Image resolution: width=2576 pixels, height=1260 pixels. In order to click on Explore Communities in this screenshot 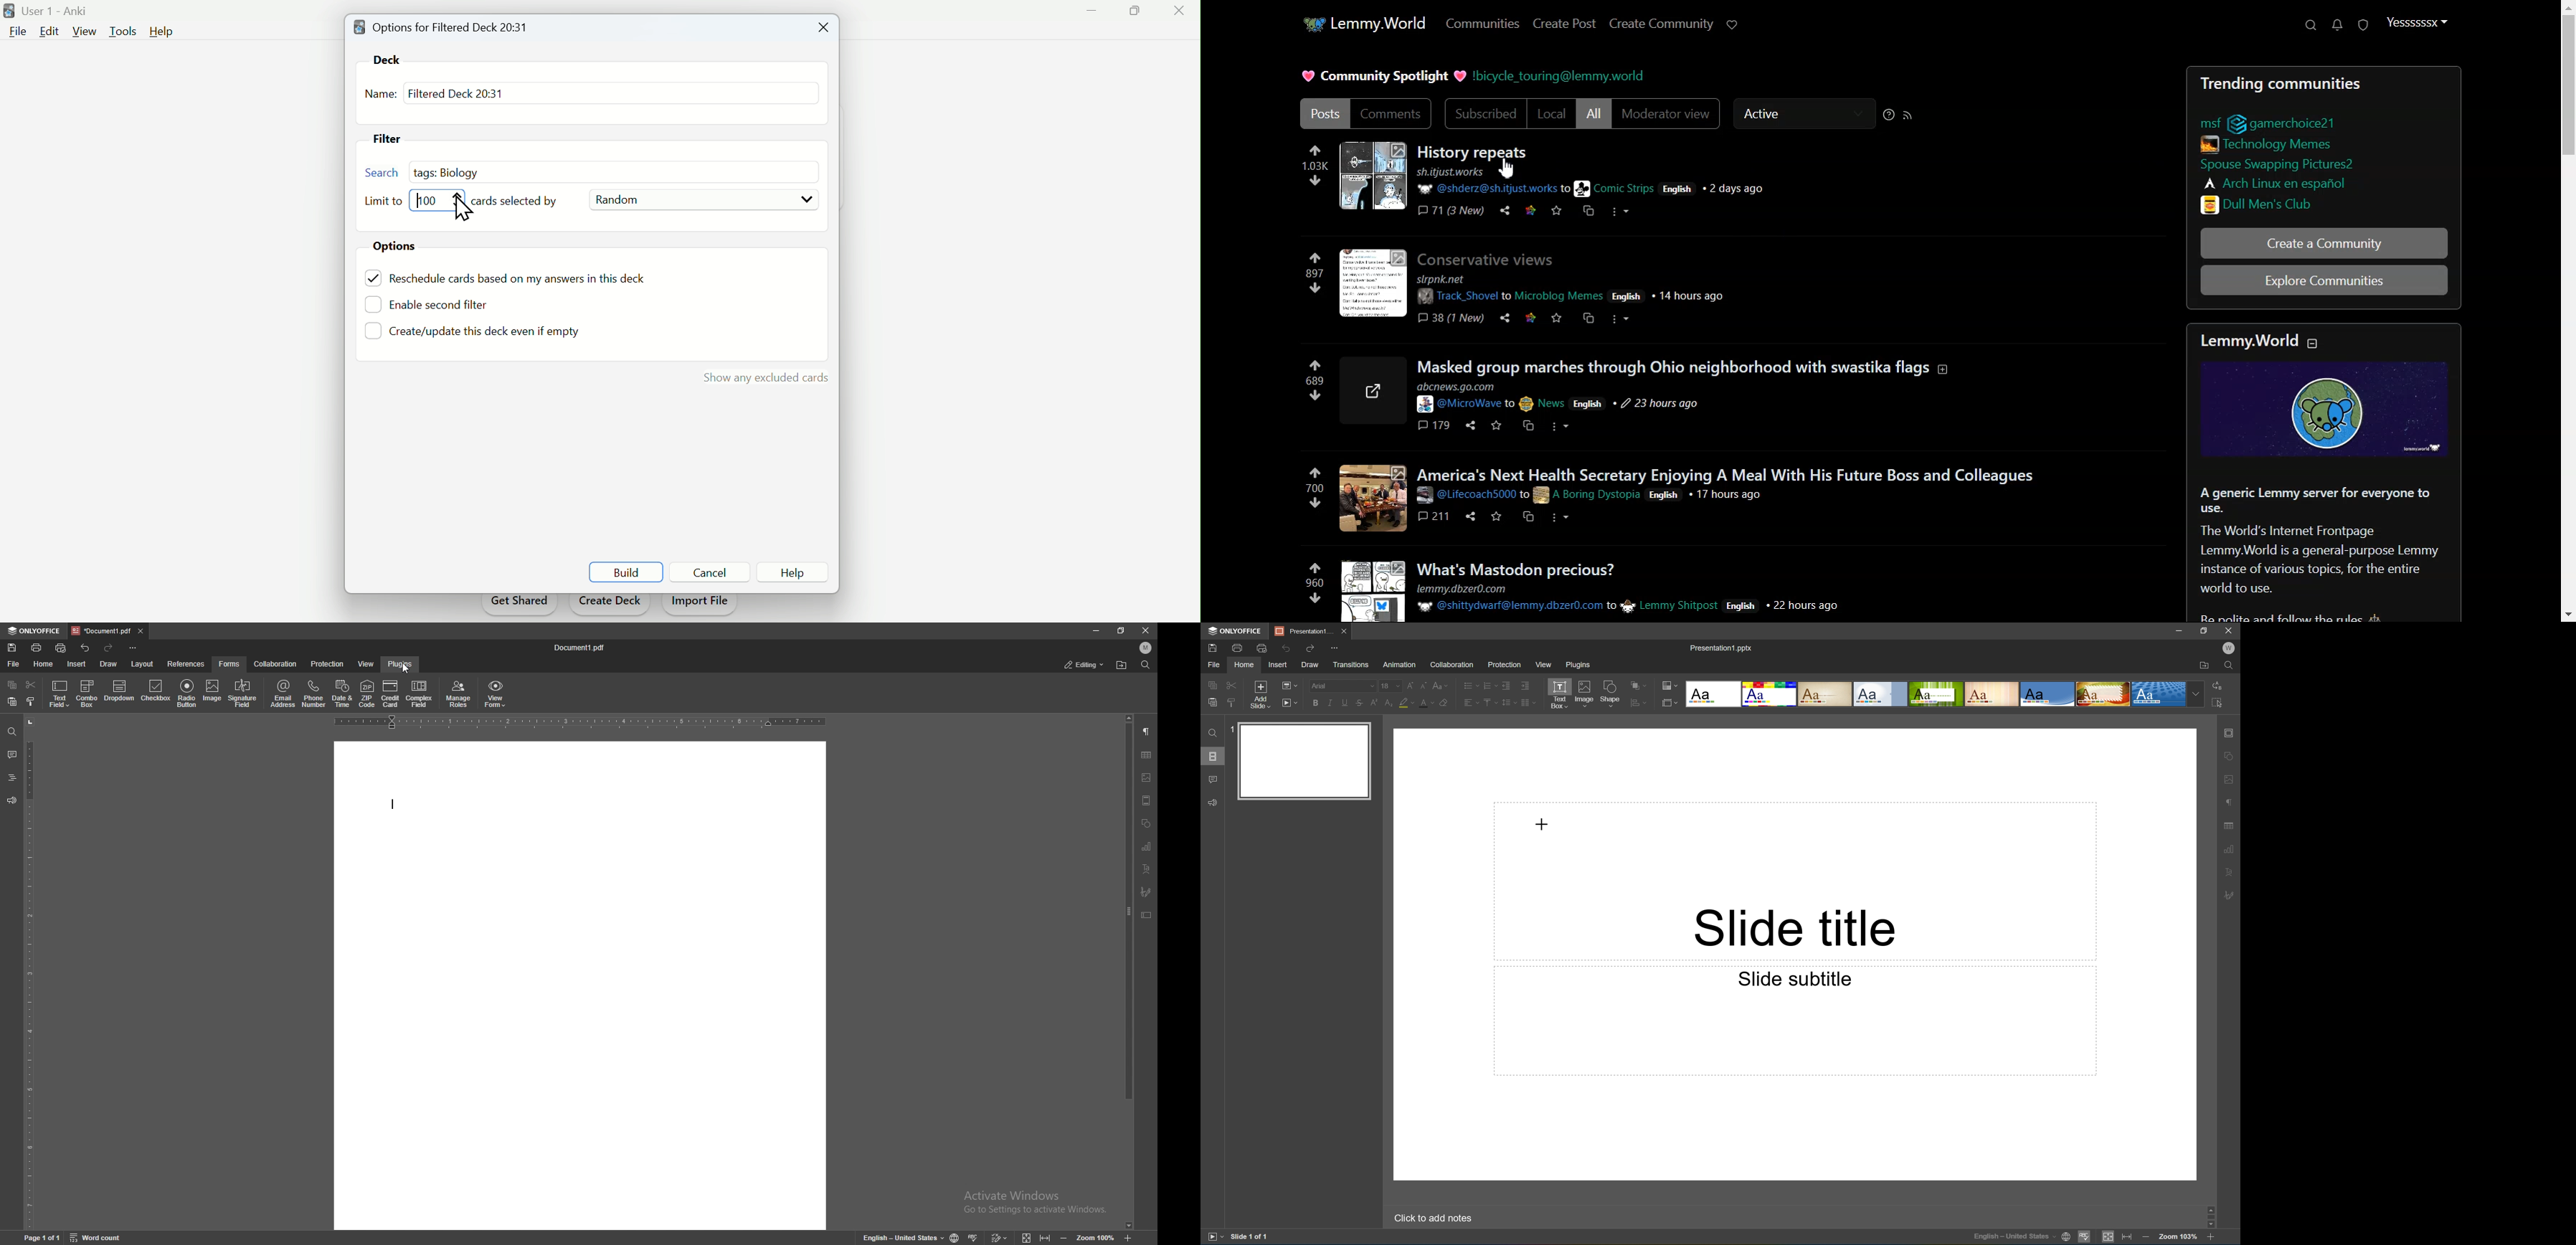, I will do `click(2323, 281)`.